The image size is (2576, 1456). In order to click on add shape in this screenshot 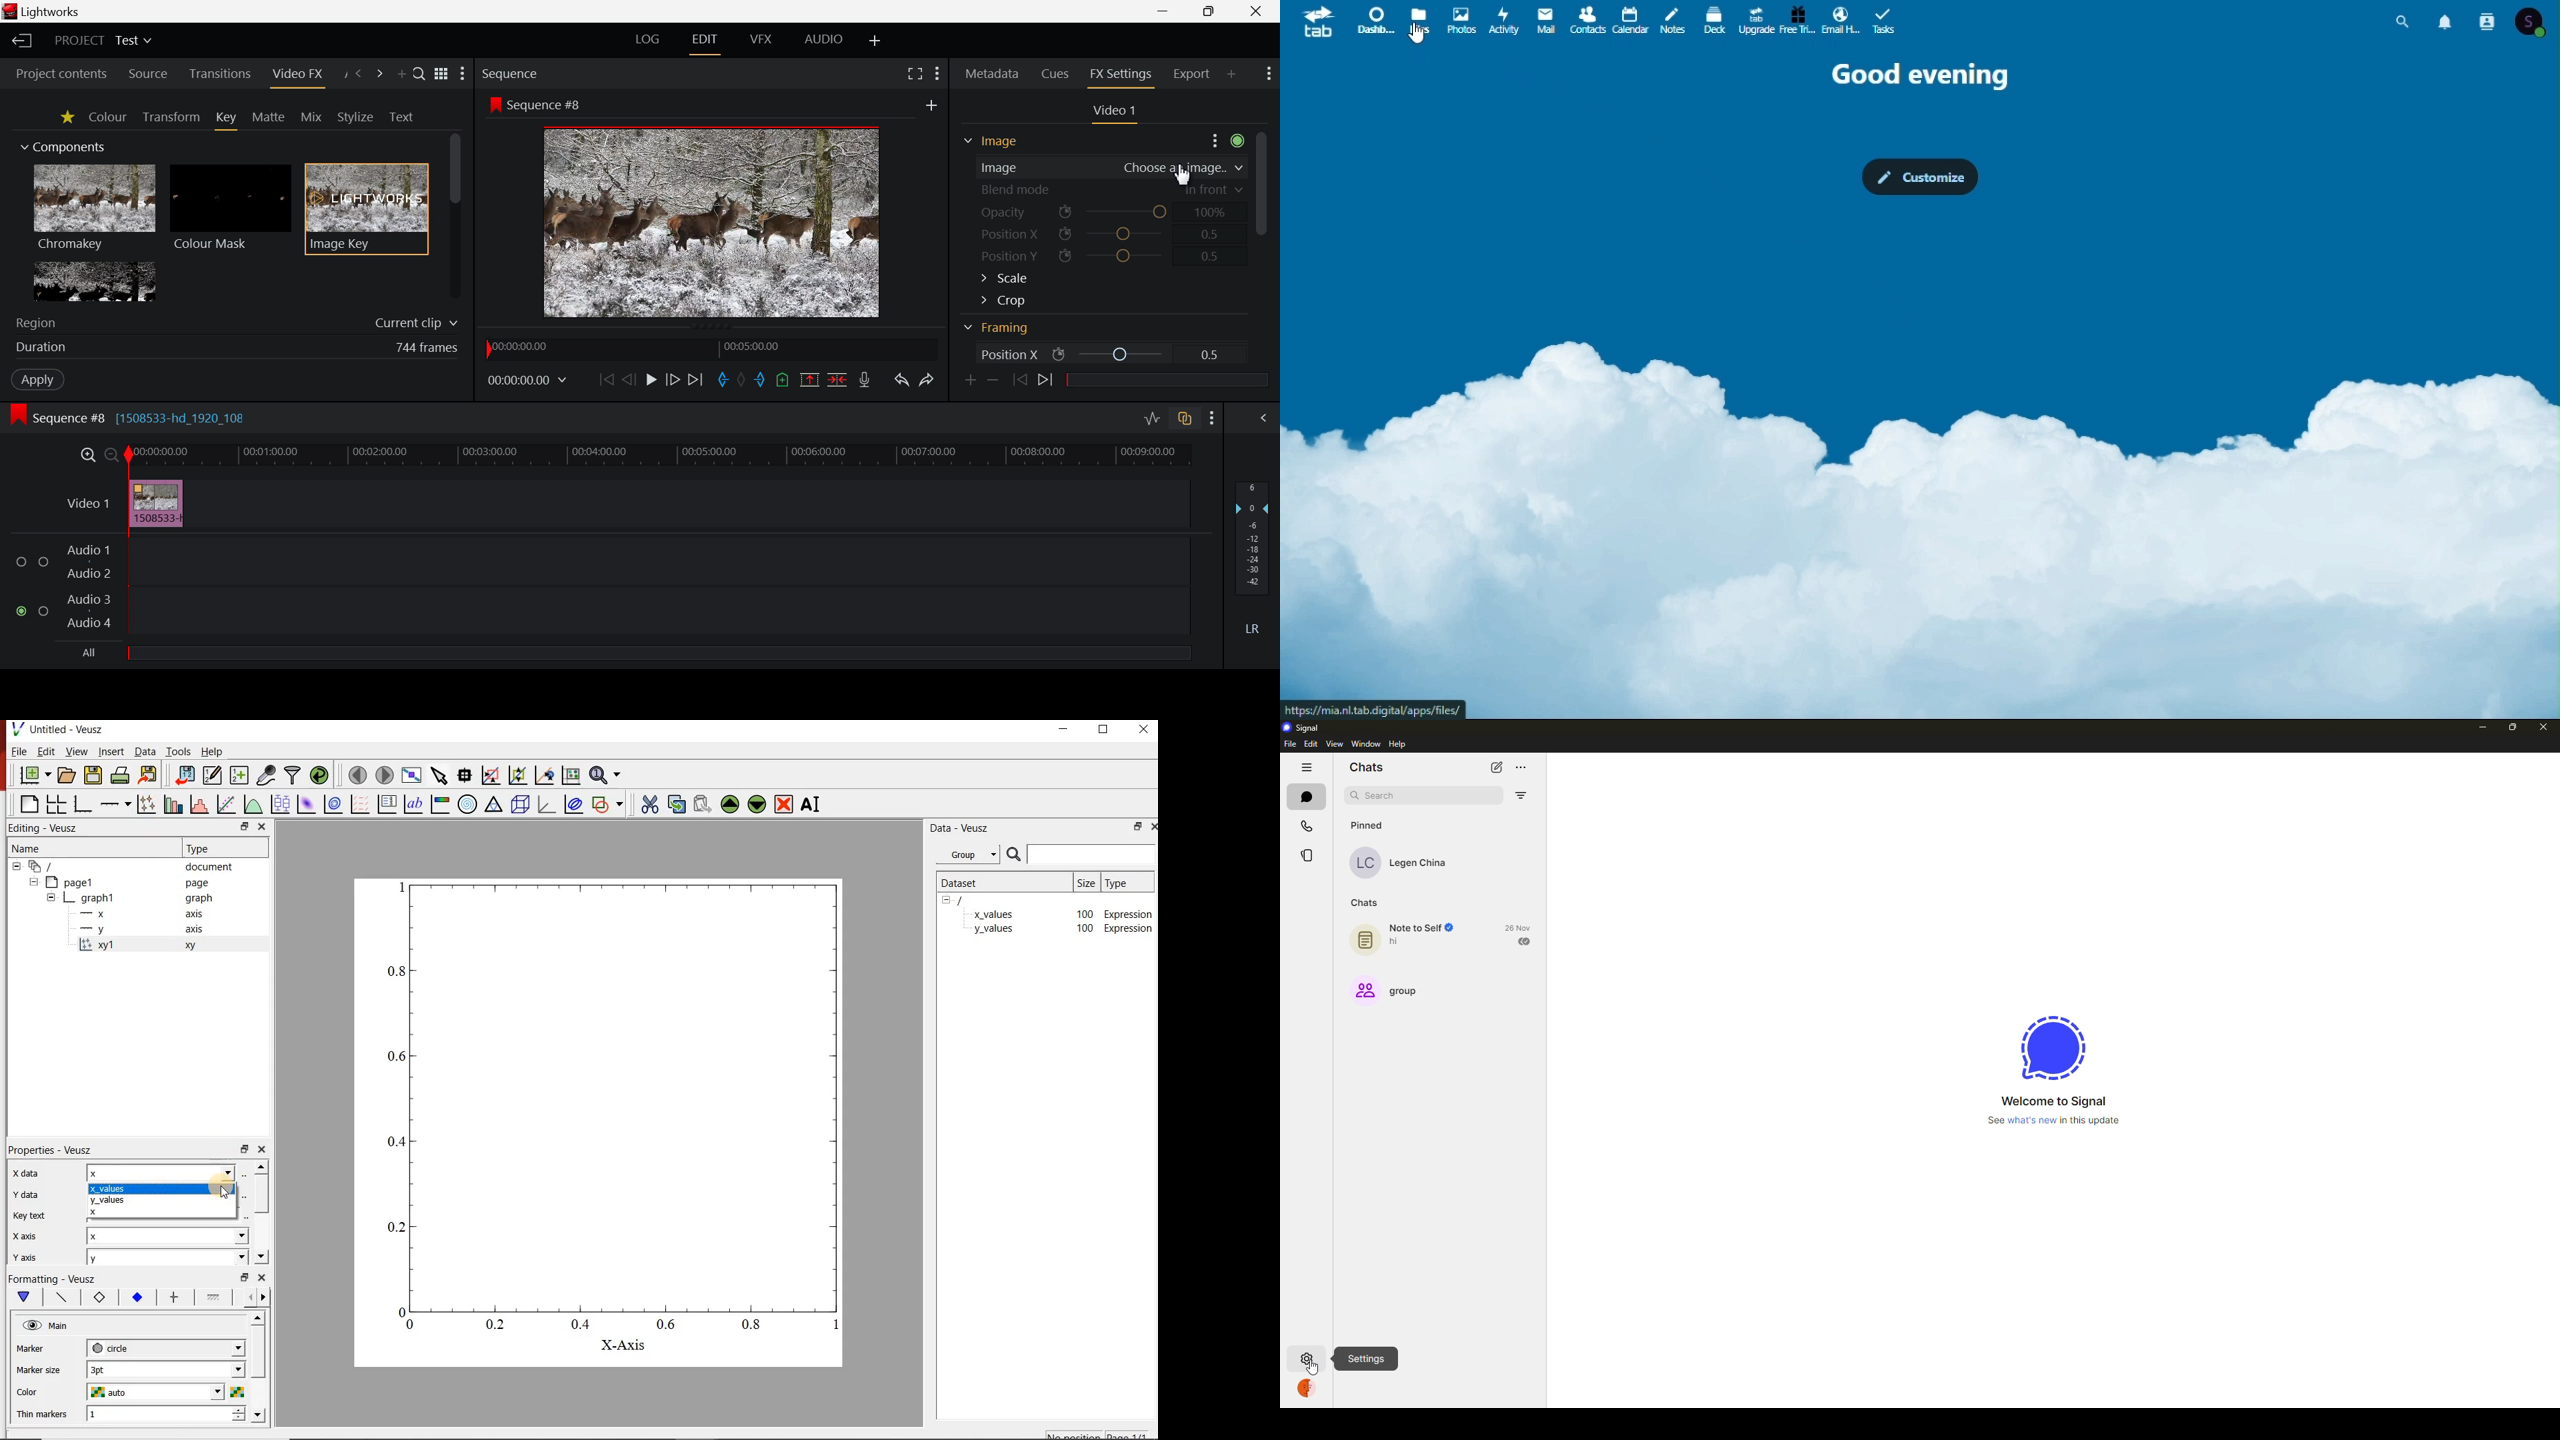, I will do `click(608, 805)`.